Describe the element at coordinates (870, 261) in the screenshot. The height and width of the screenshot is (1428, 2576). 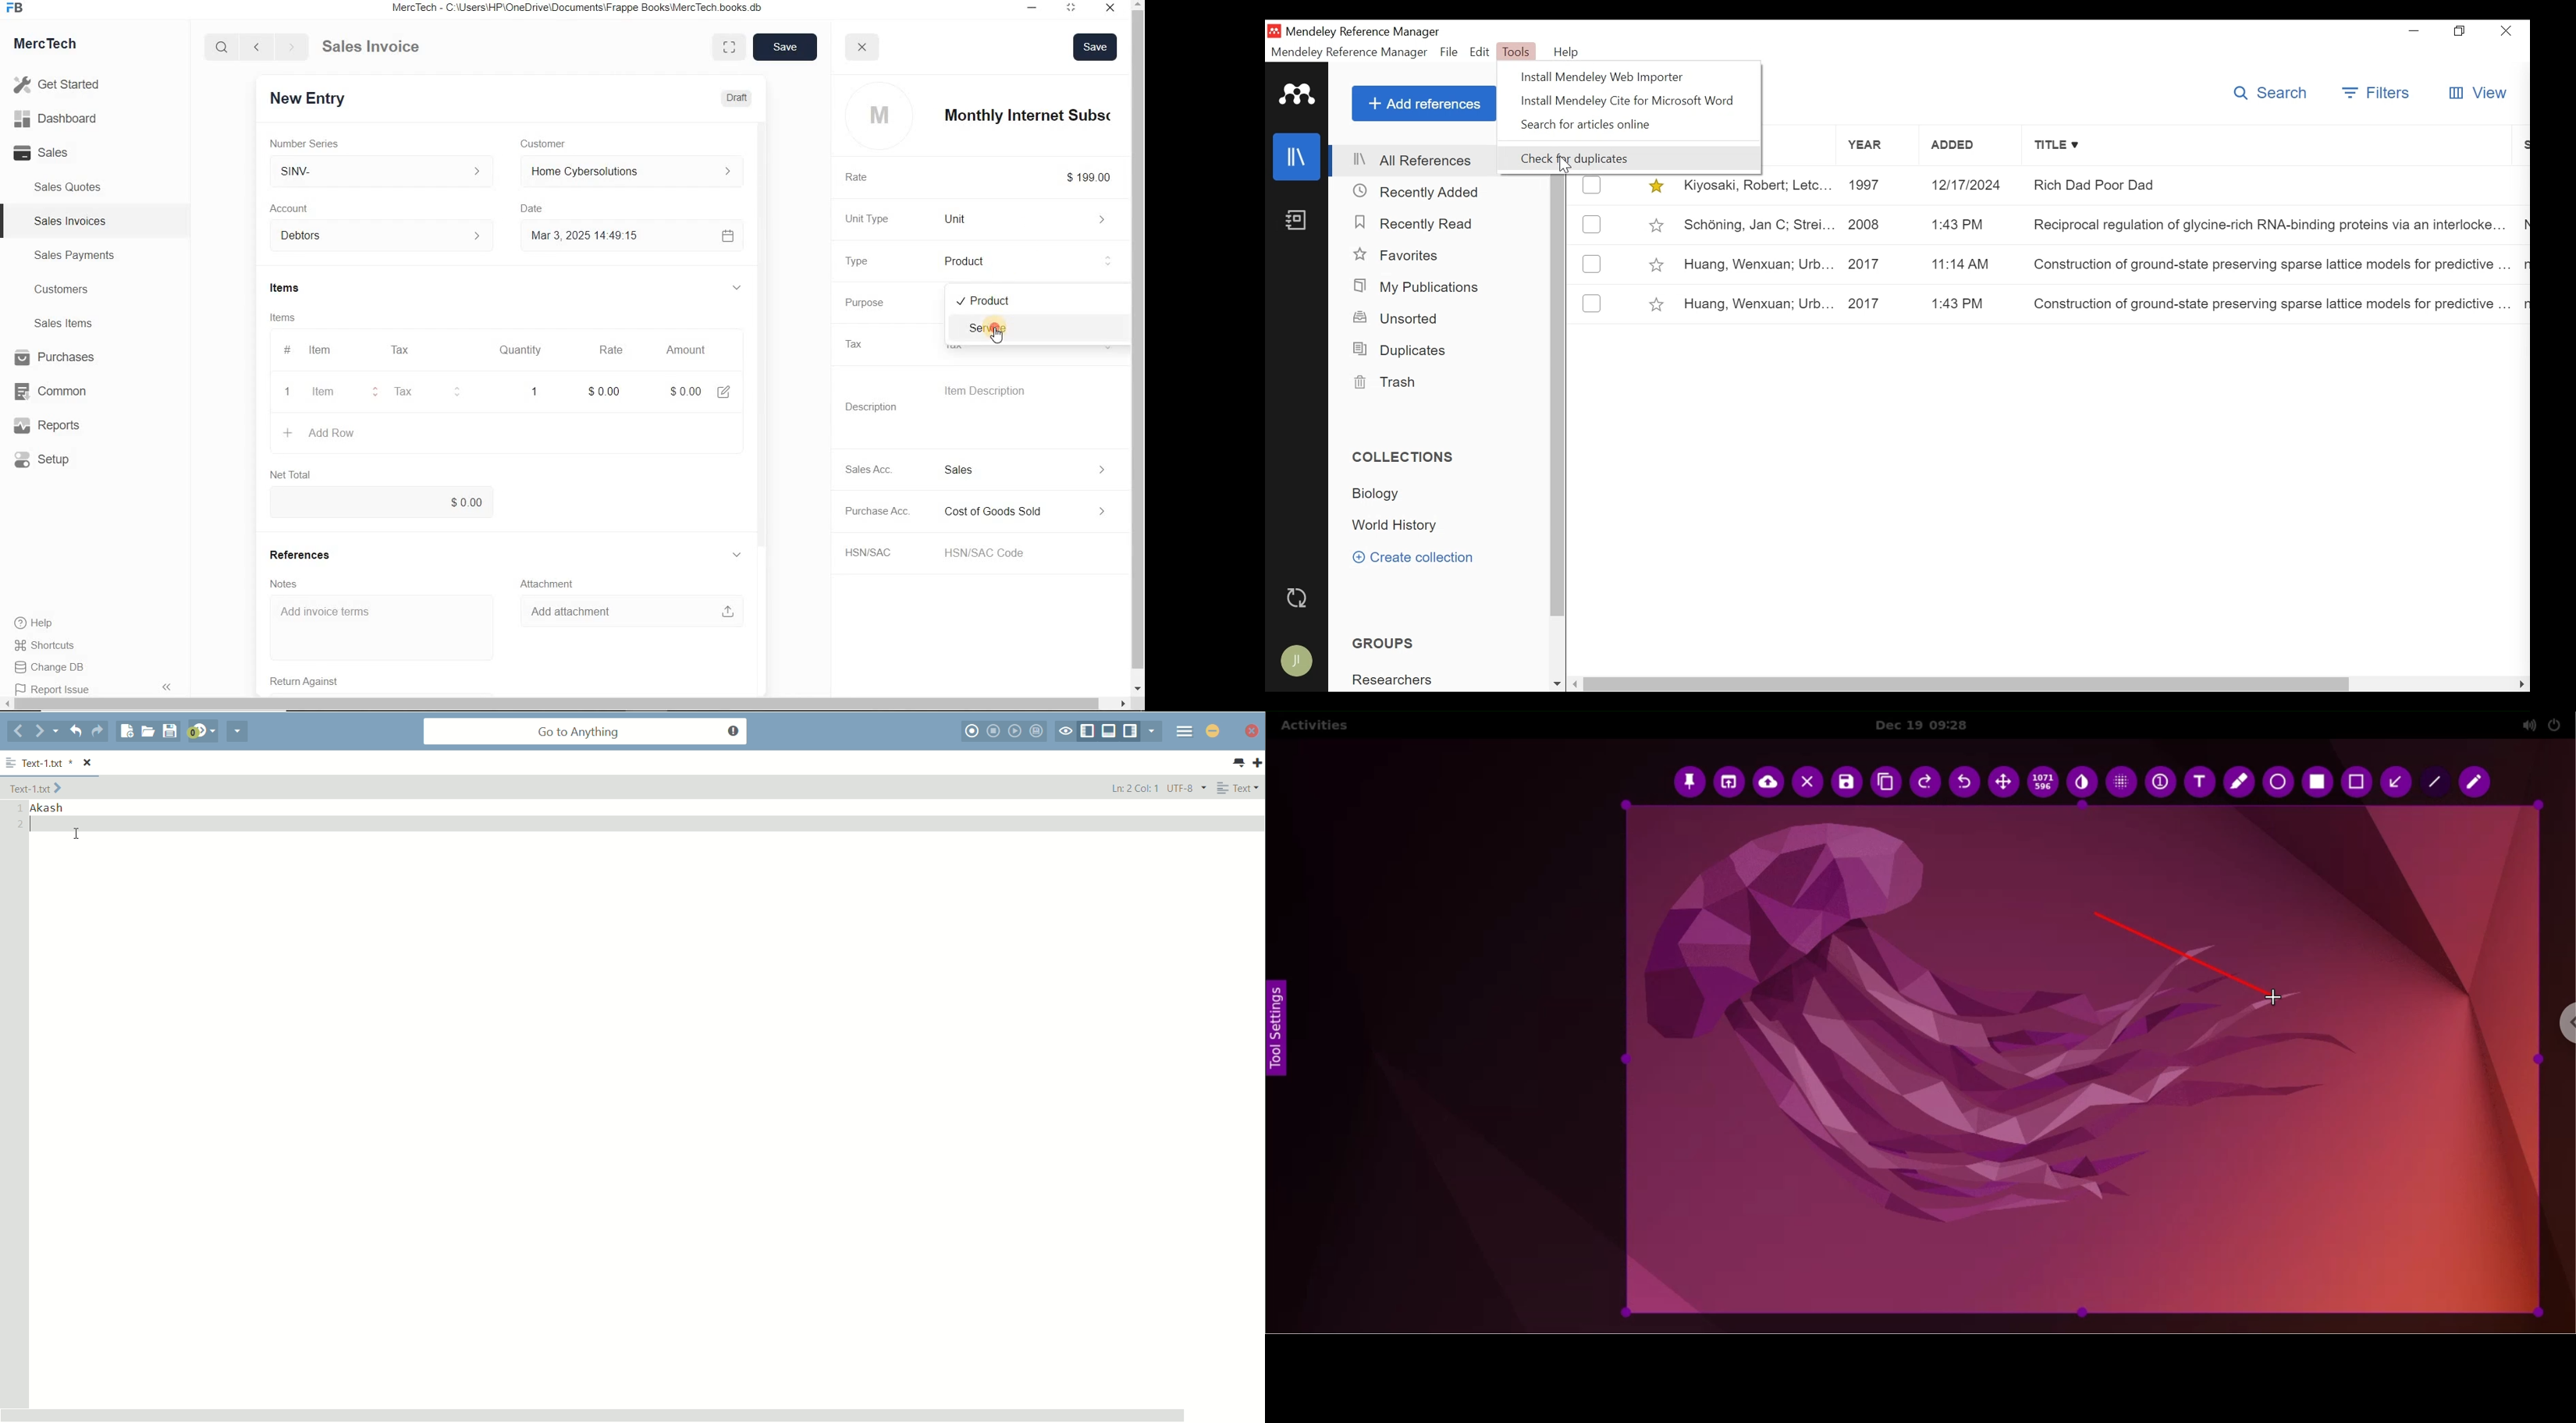
I see `Type` at that location.